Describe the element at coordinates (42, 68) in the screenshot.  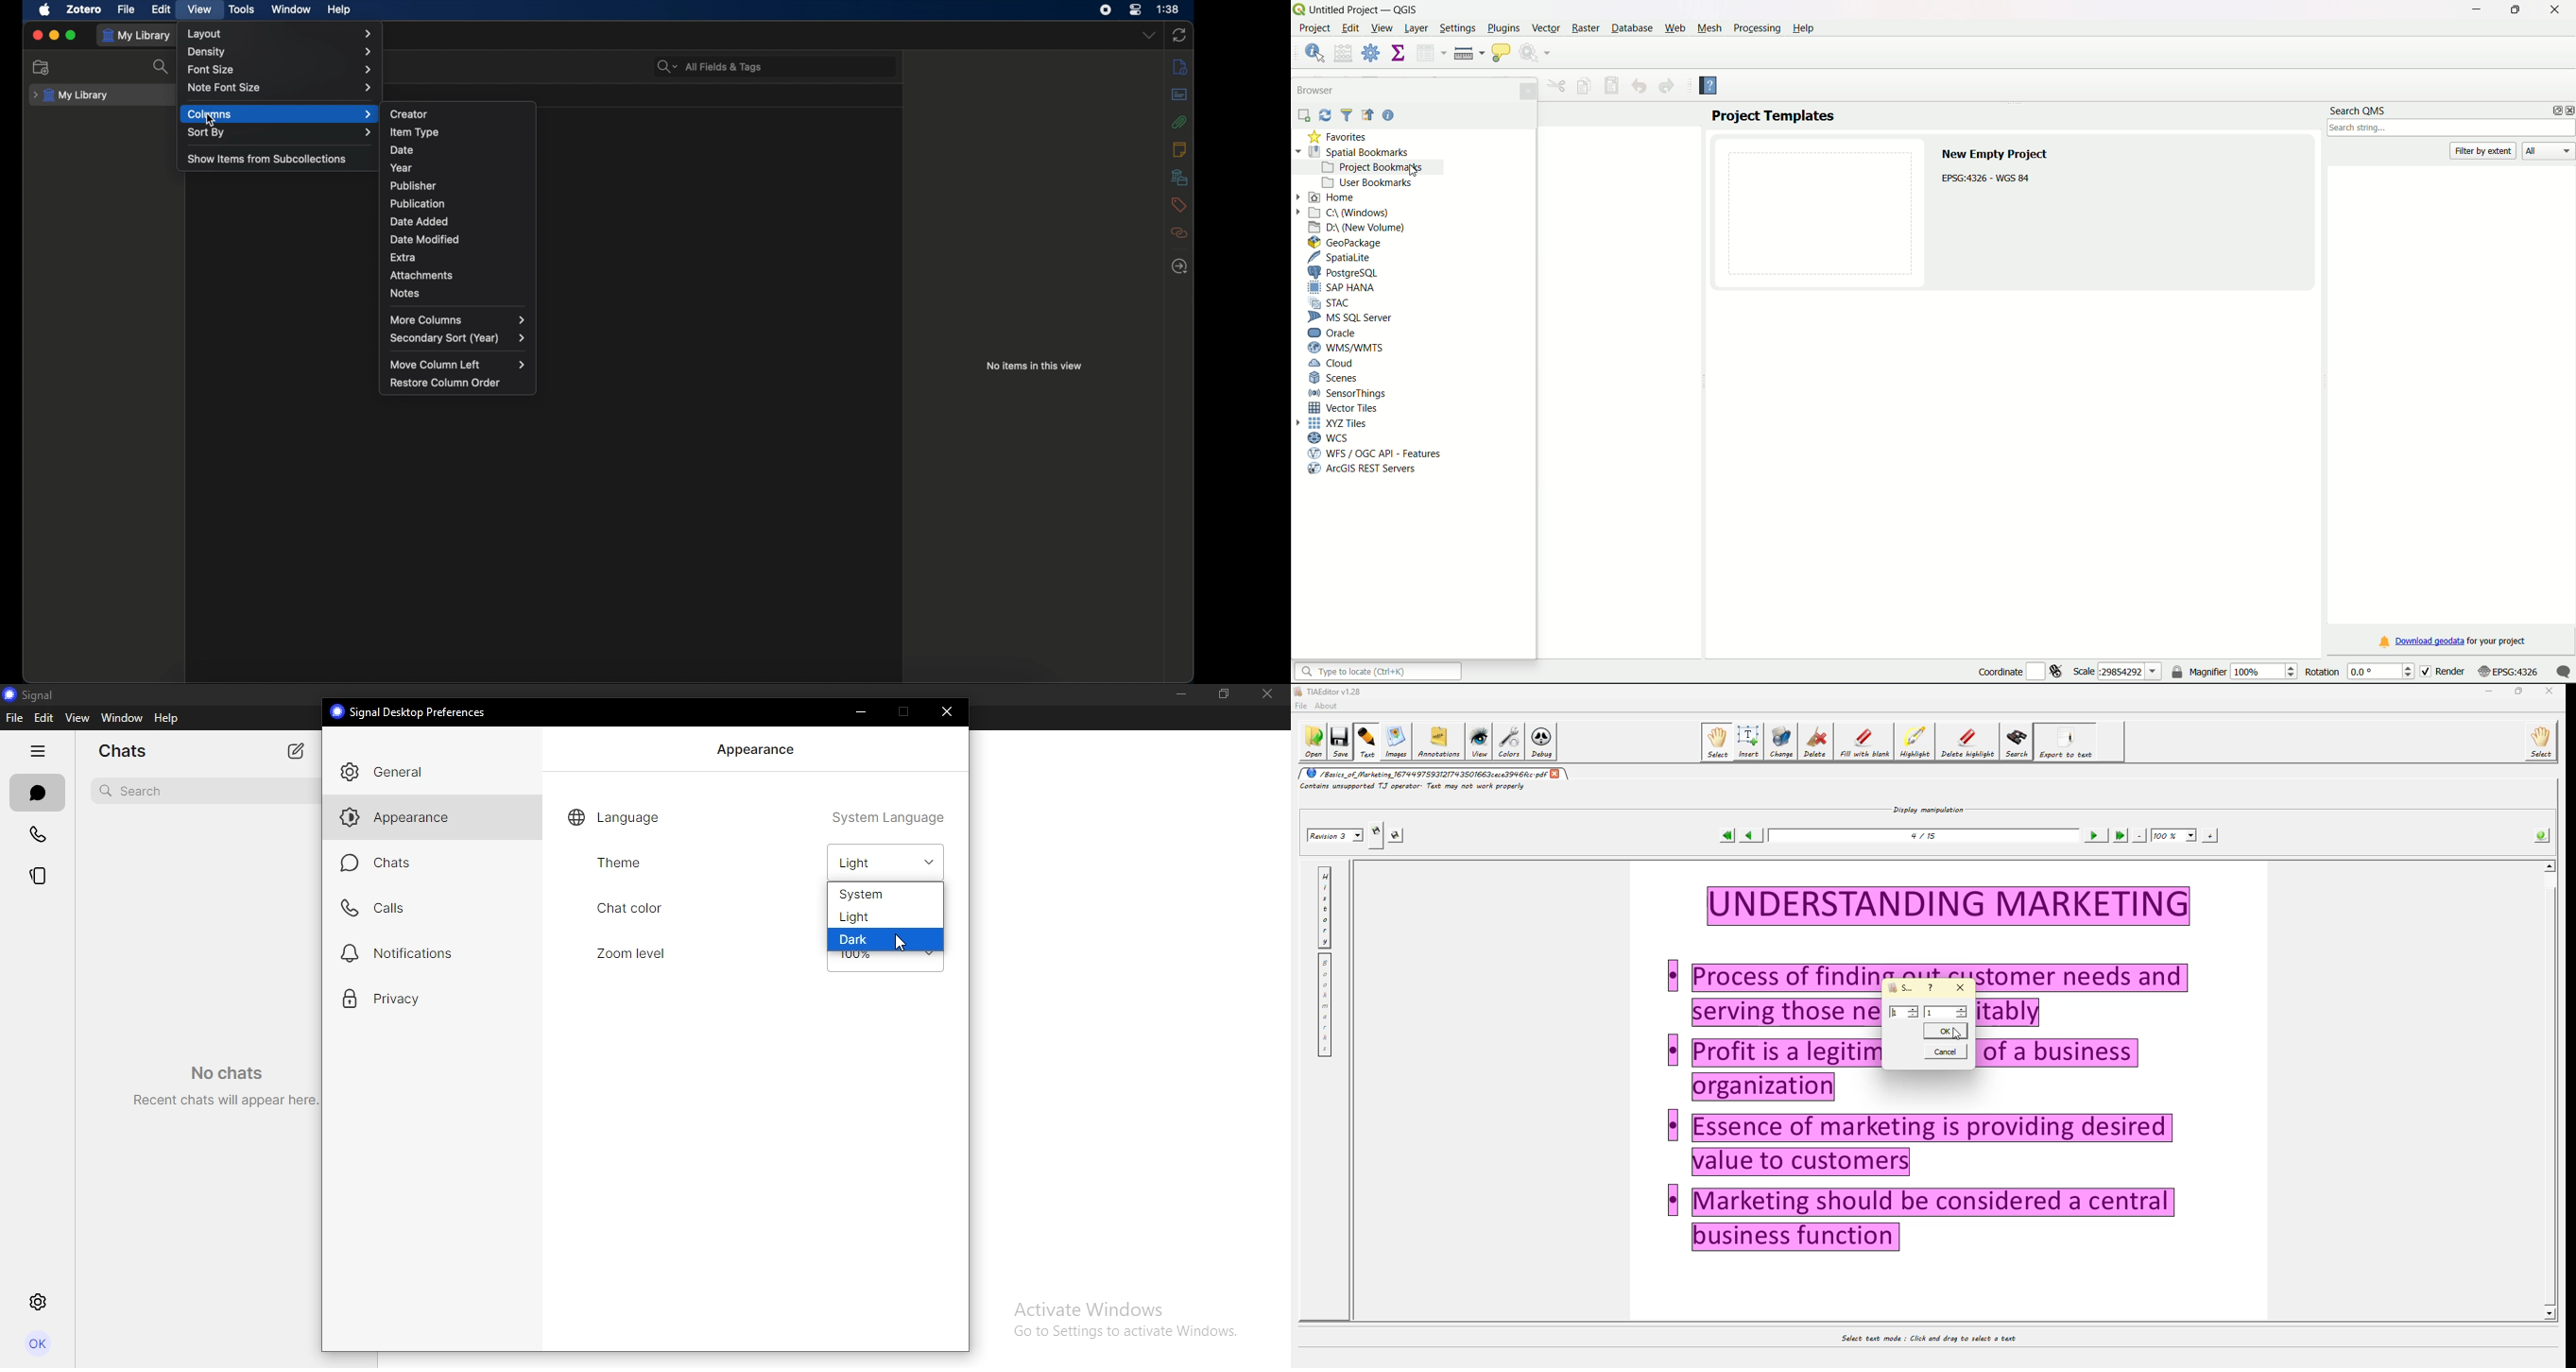
I see `new collections` at that location.